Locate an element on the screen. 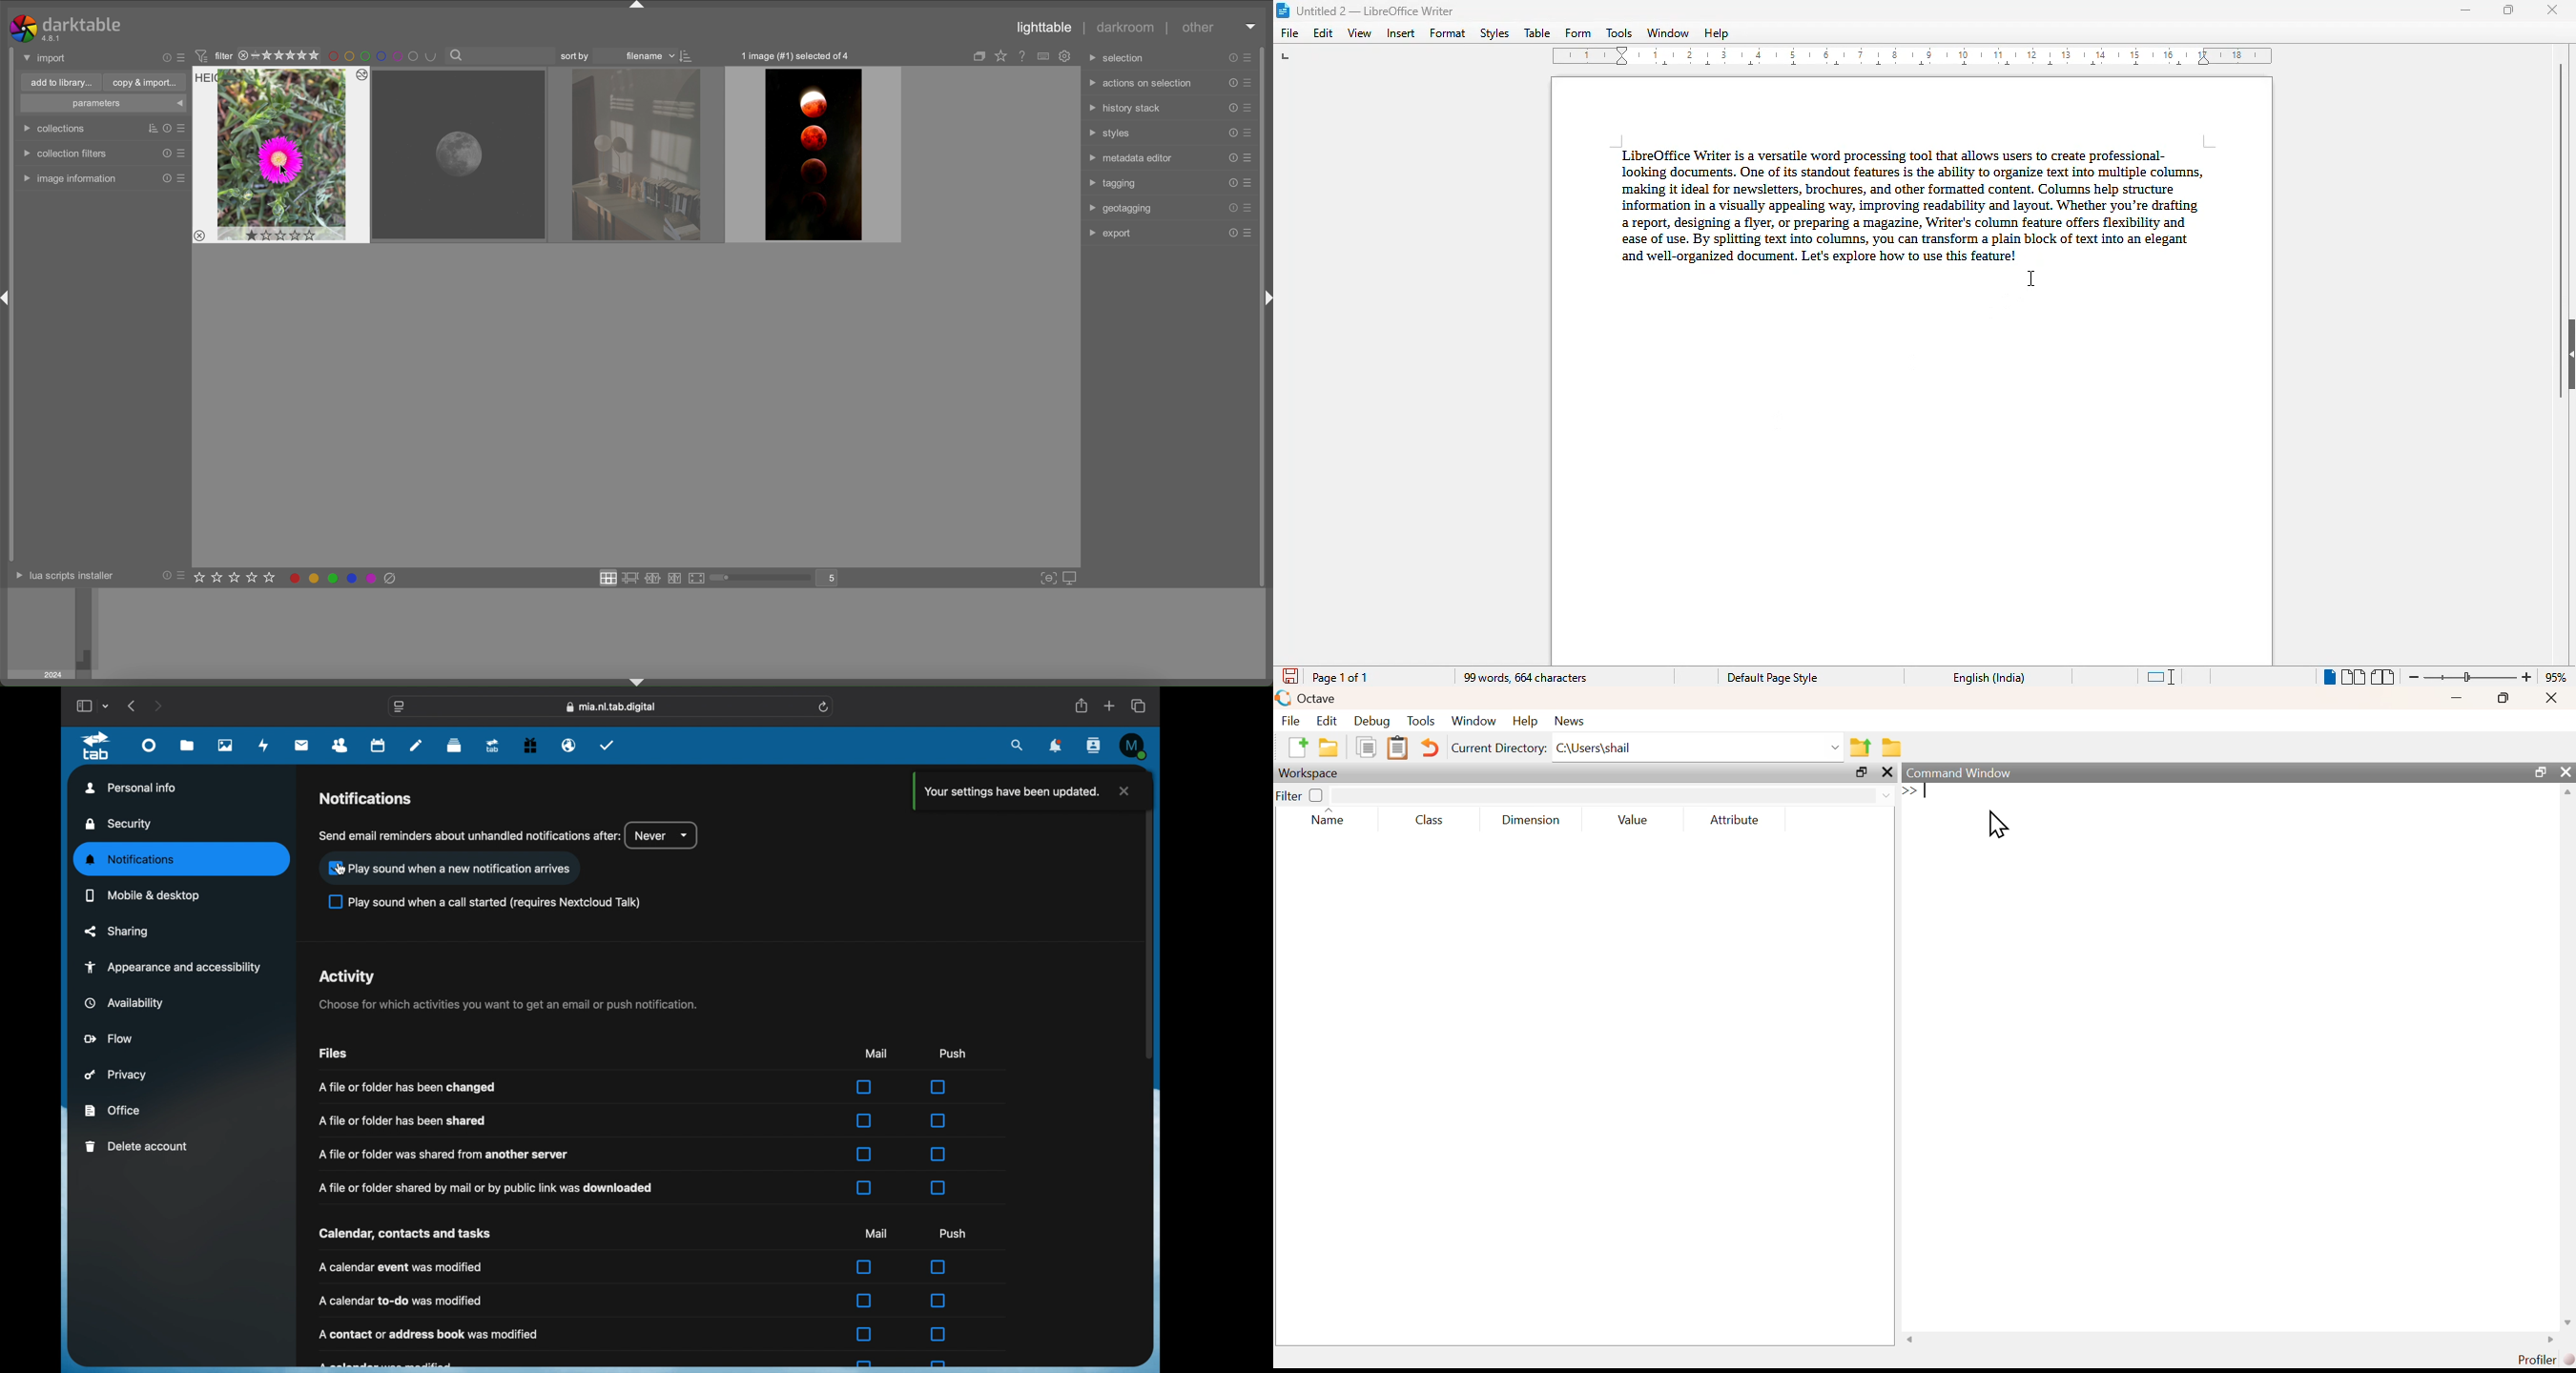 The image size is (2576, 1400). info is located at coordinates (487, 1188).